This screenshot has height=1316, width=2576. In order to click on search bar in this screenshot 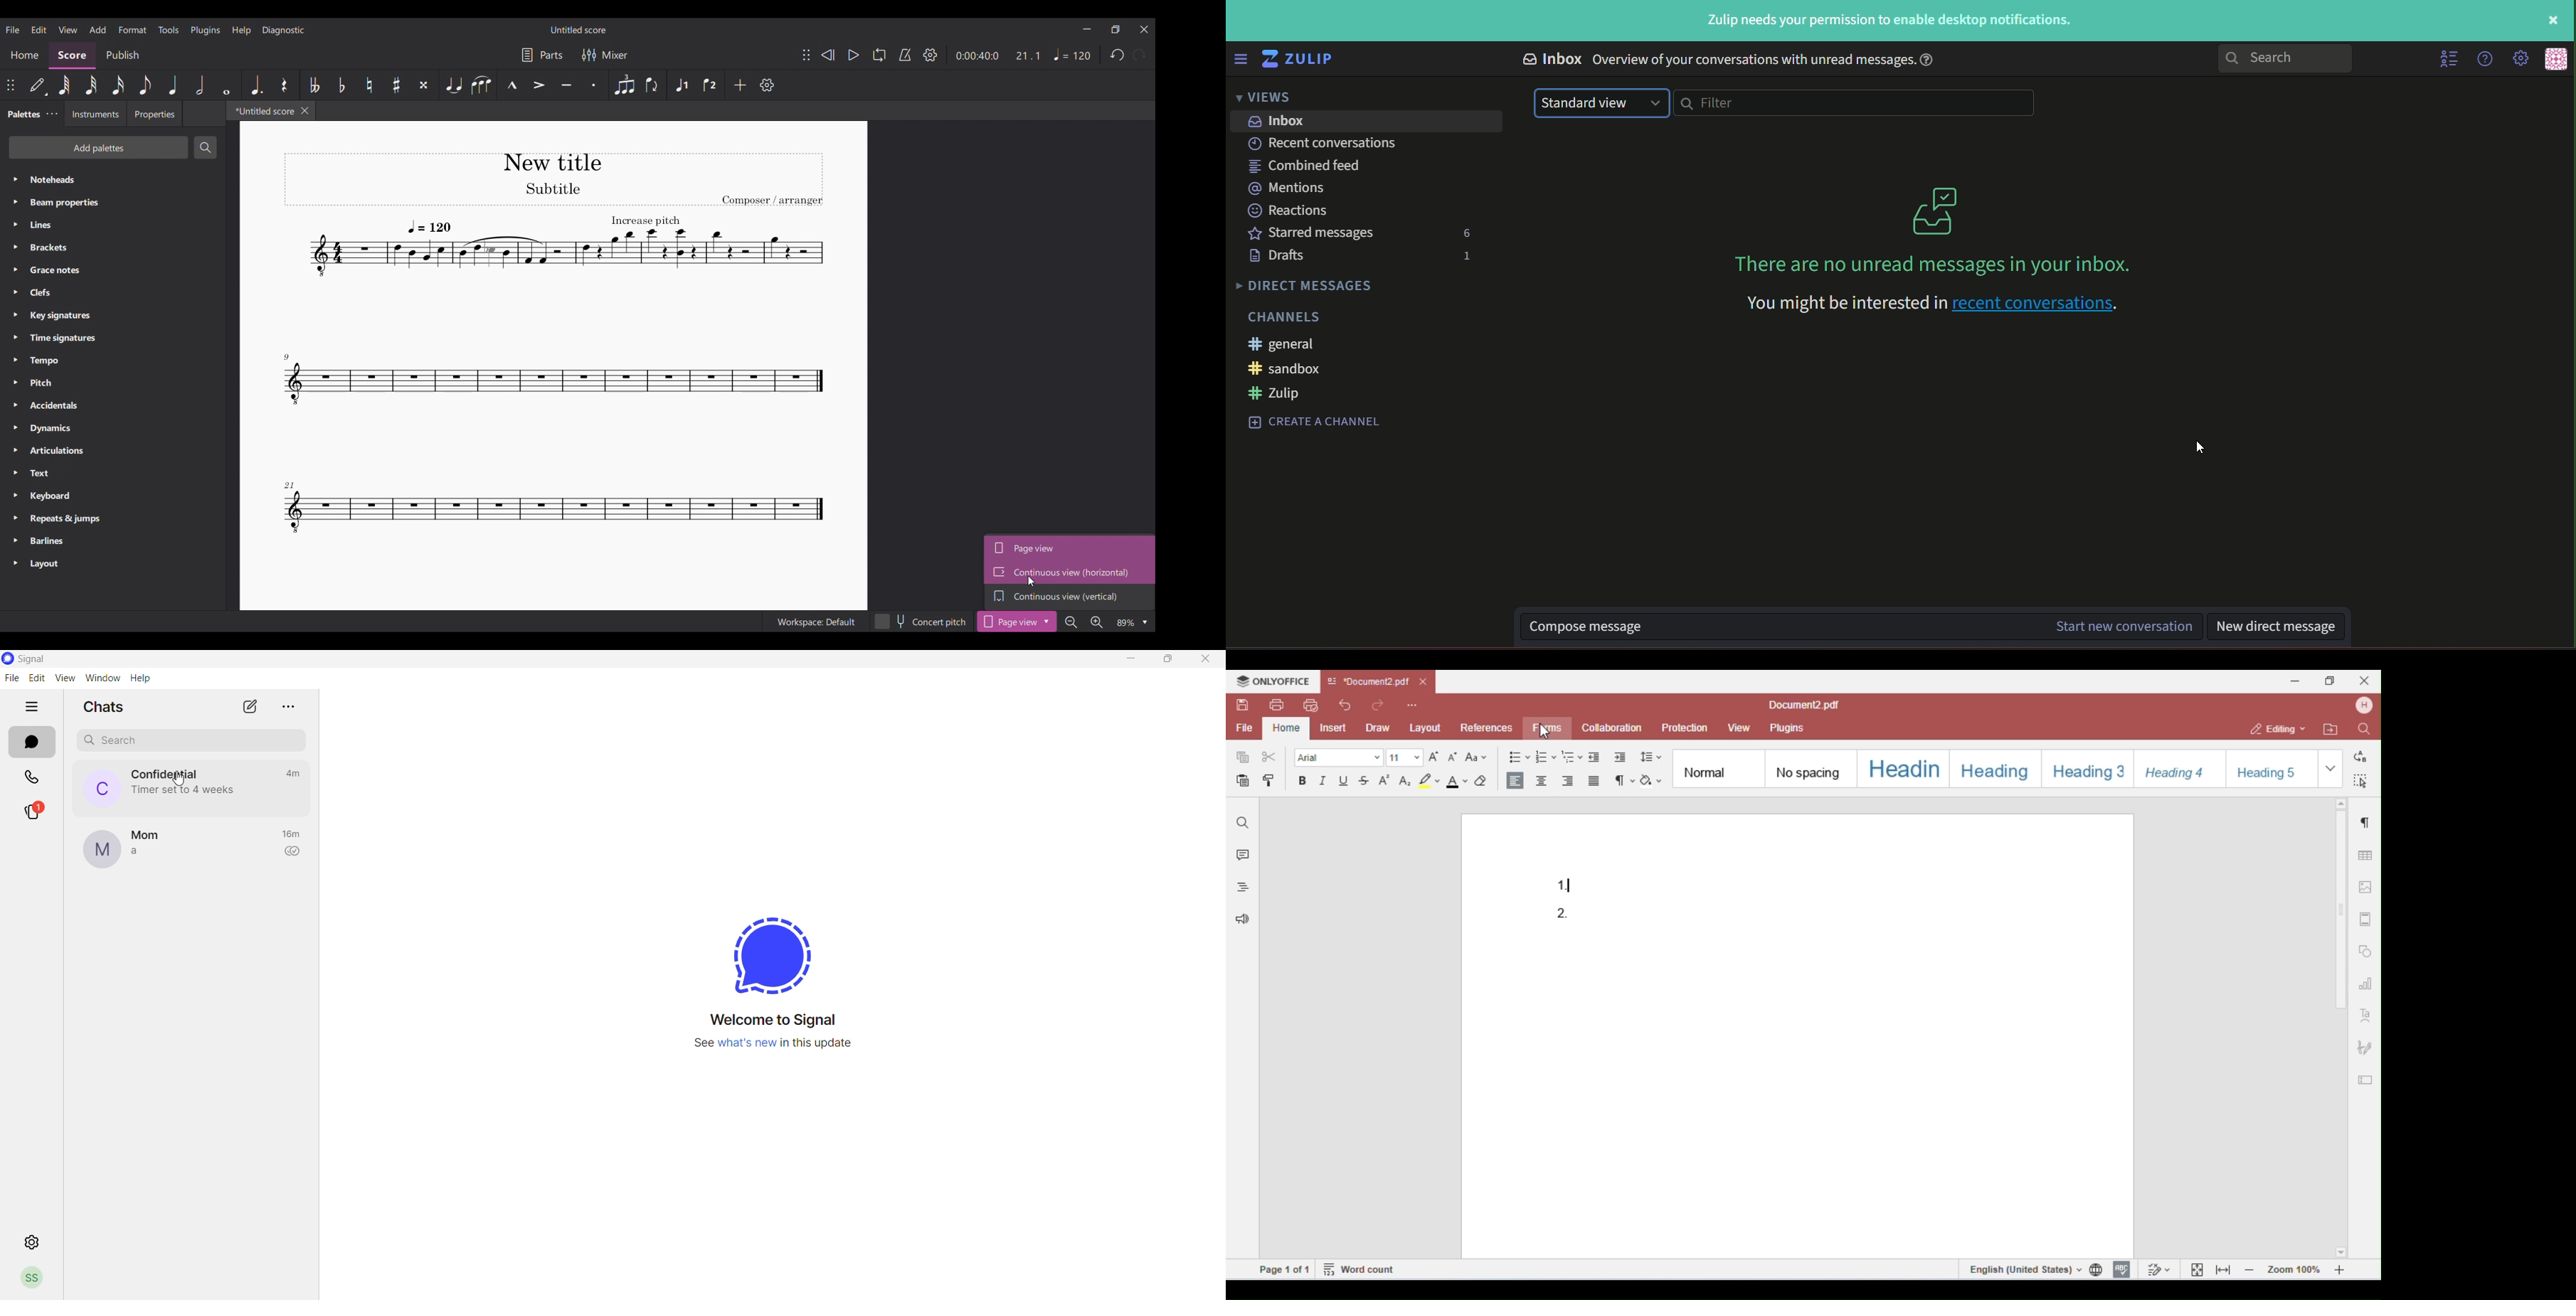, I will do `click(2285, 58)`.